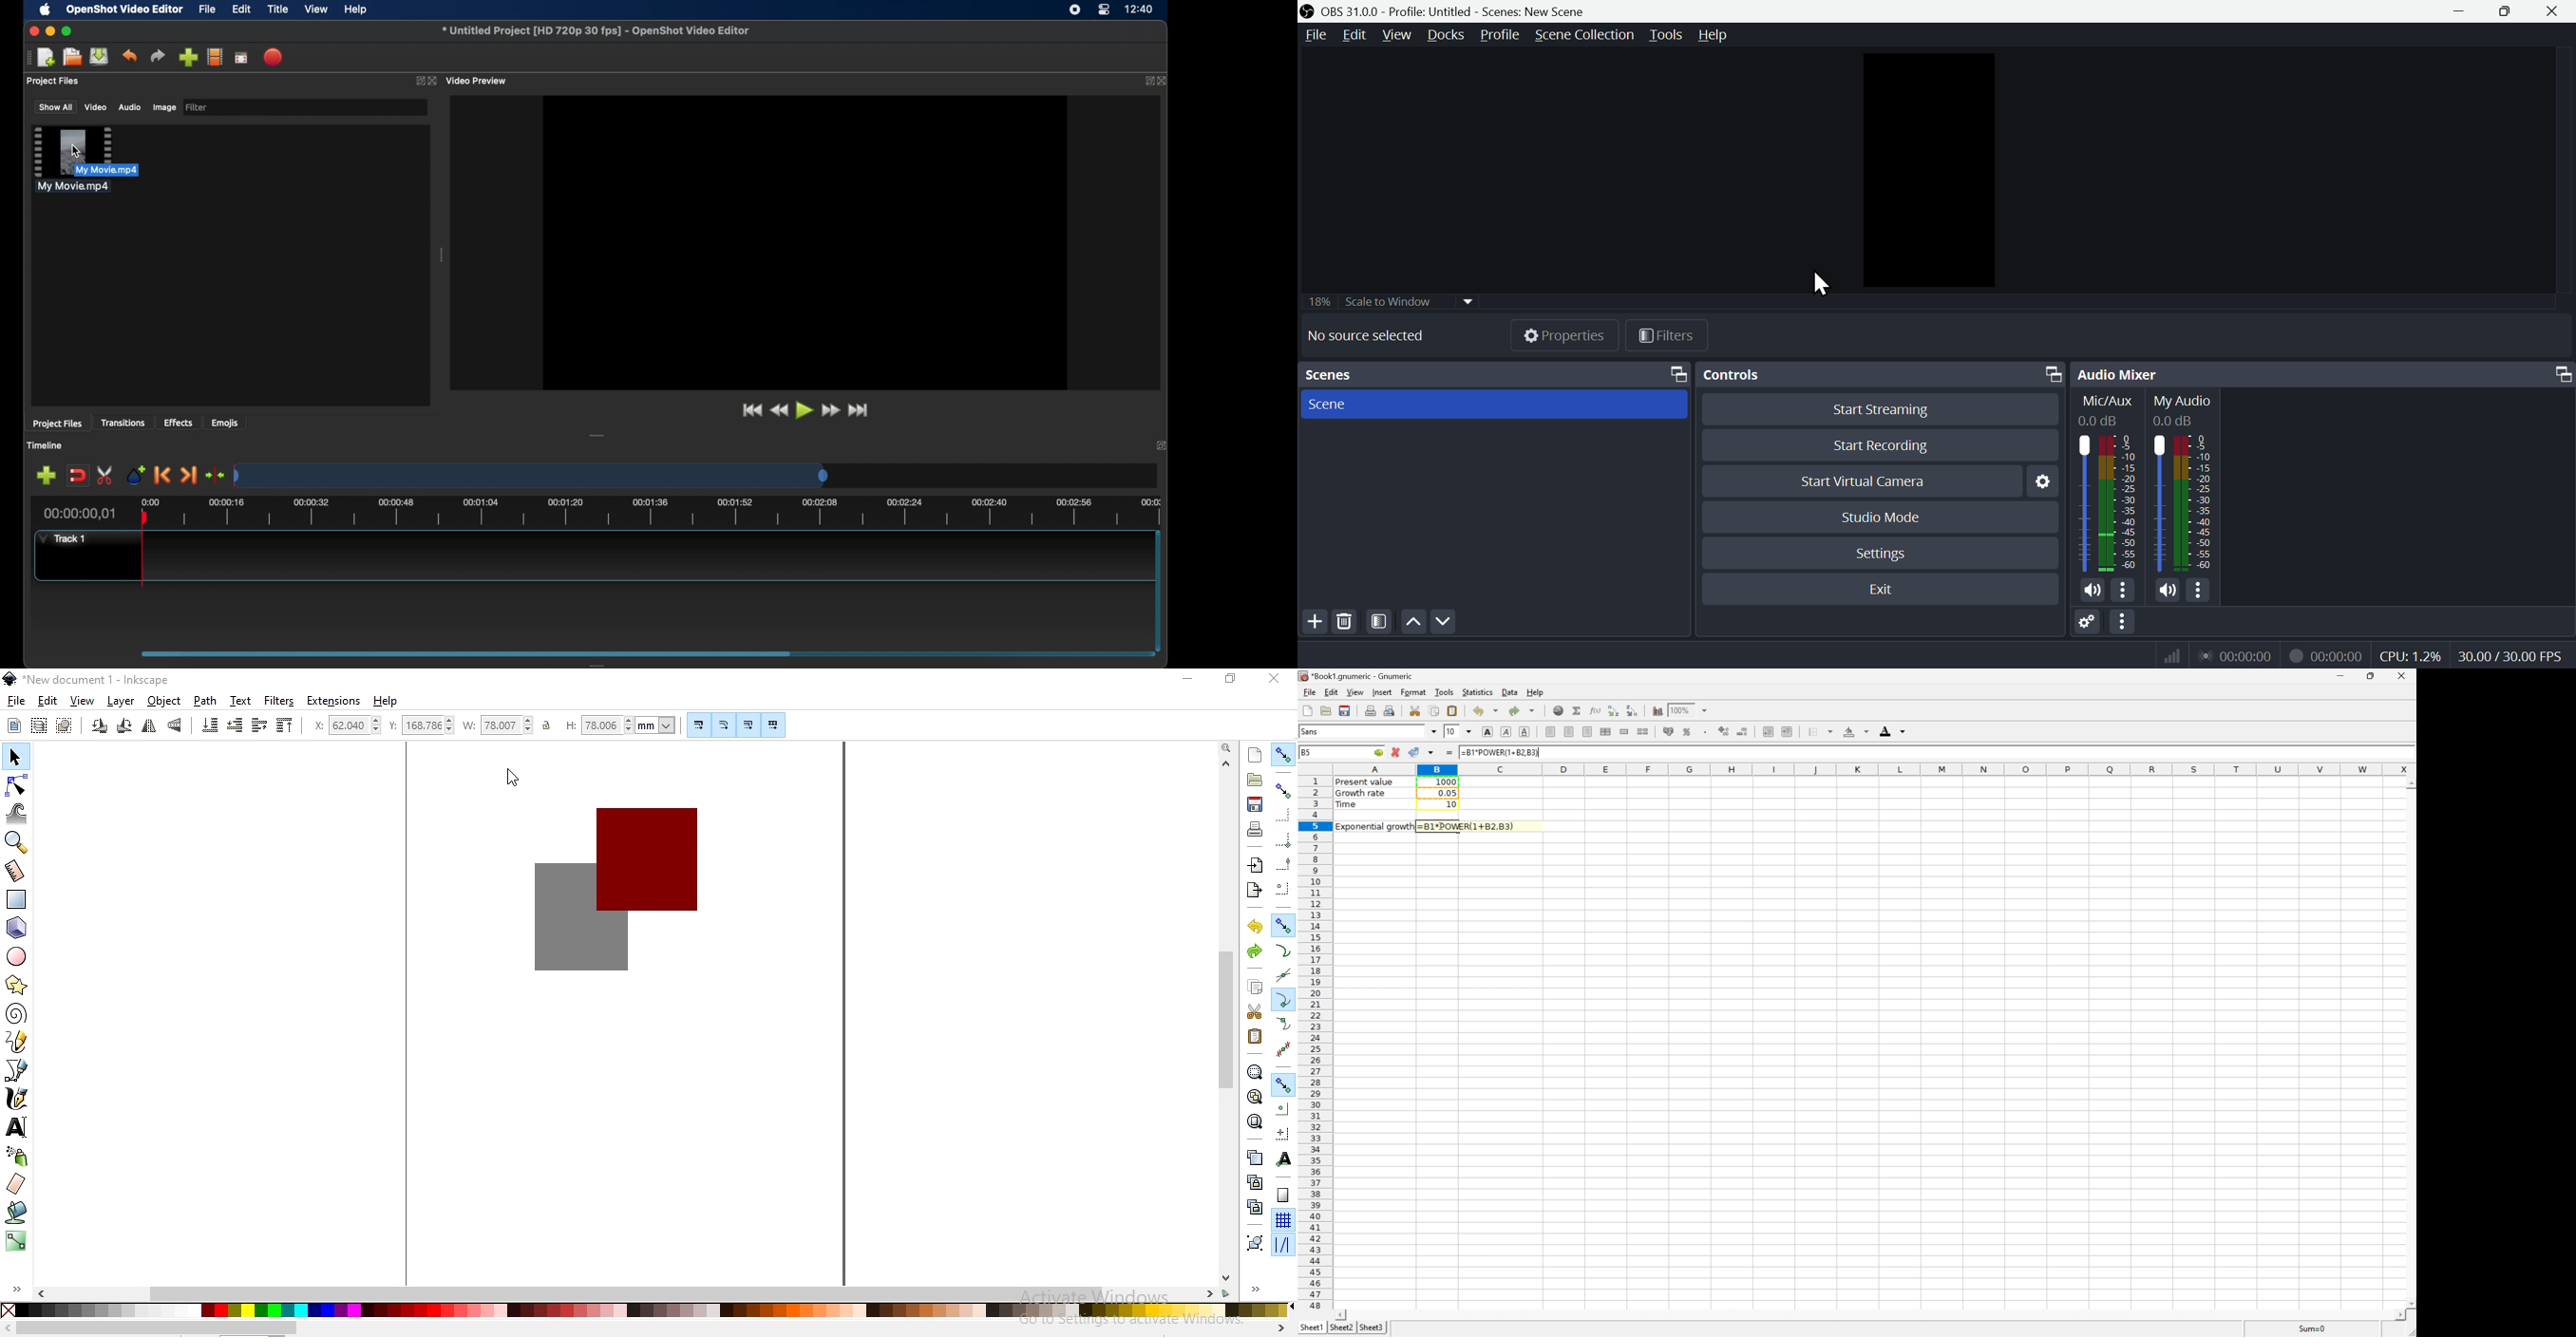 This screenshot has height=1344, width=2576. Describe the element at coordinates (206, 701) in the screenshot. I see `path` at that location.